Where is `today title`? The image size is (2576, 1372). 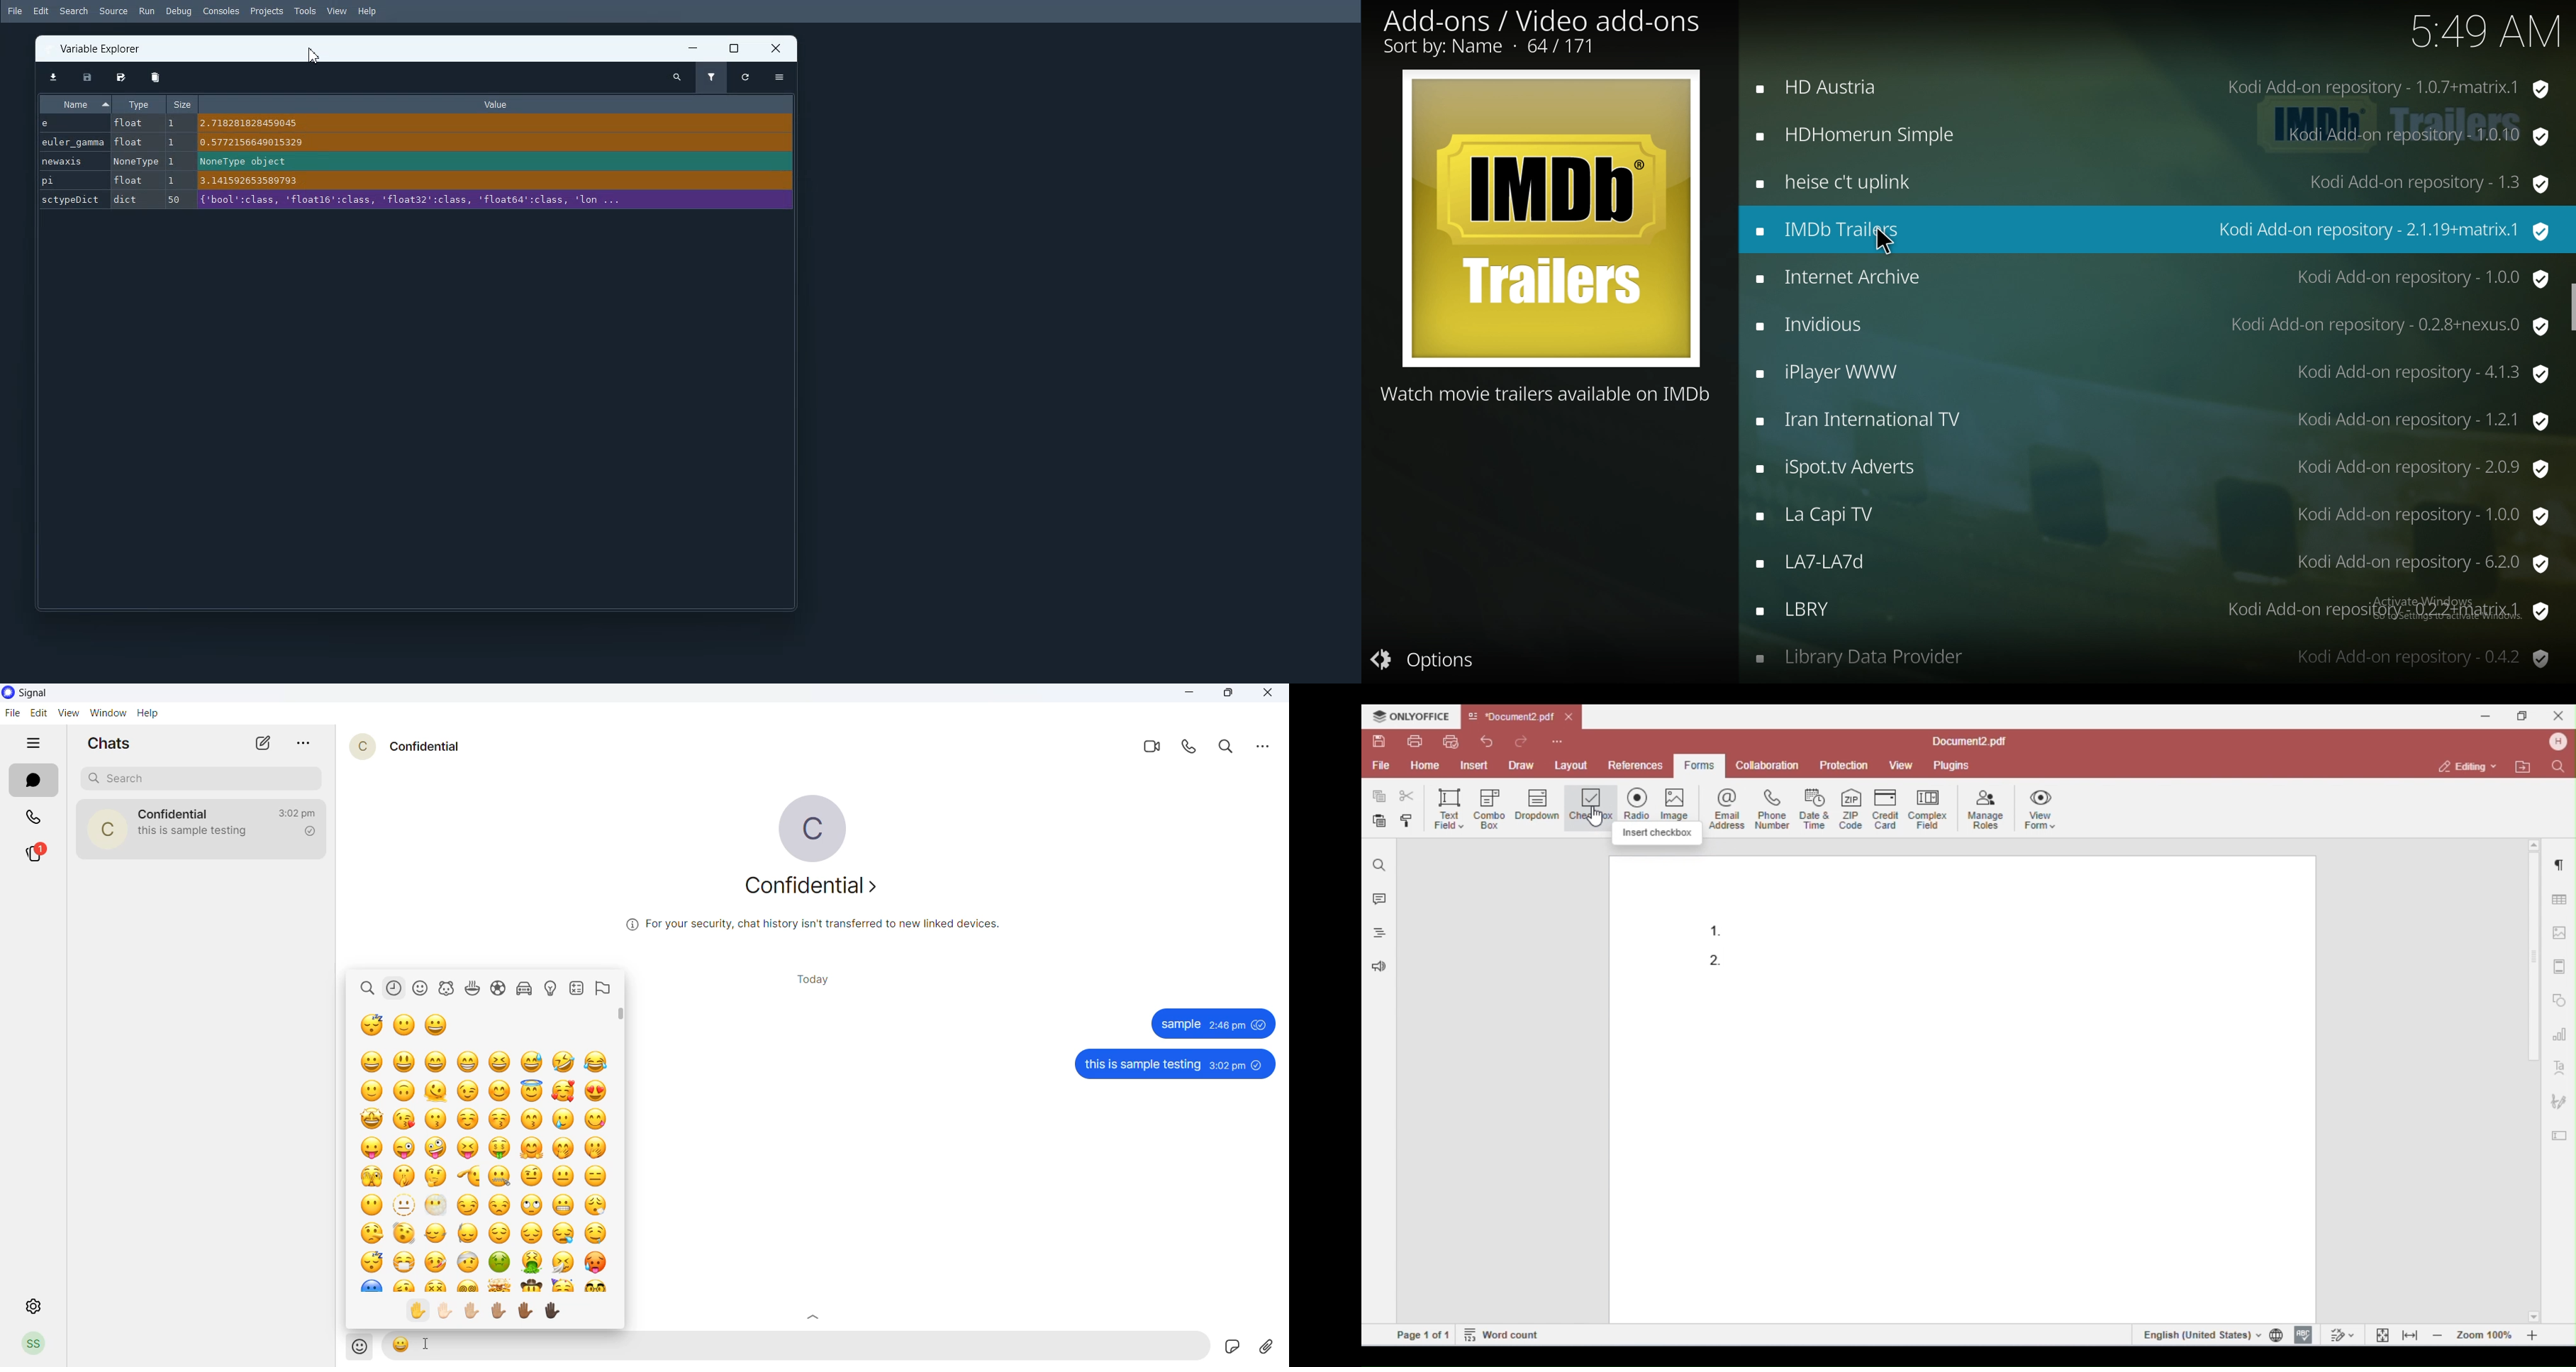 today title is located at coordinates (816, 979).